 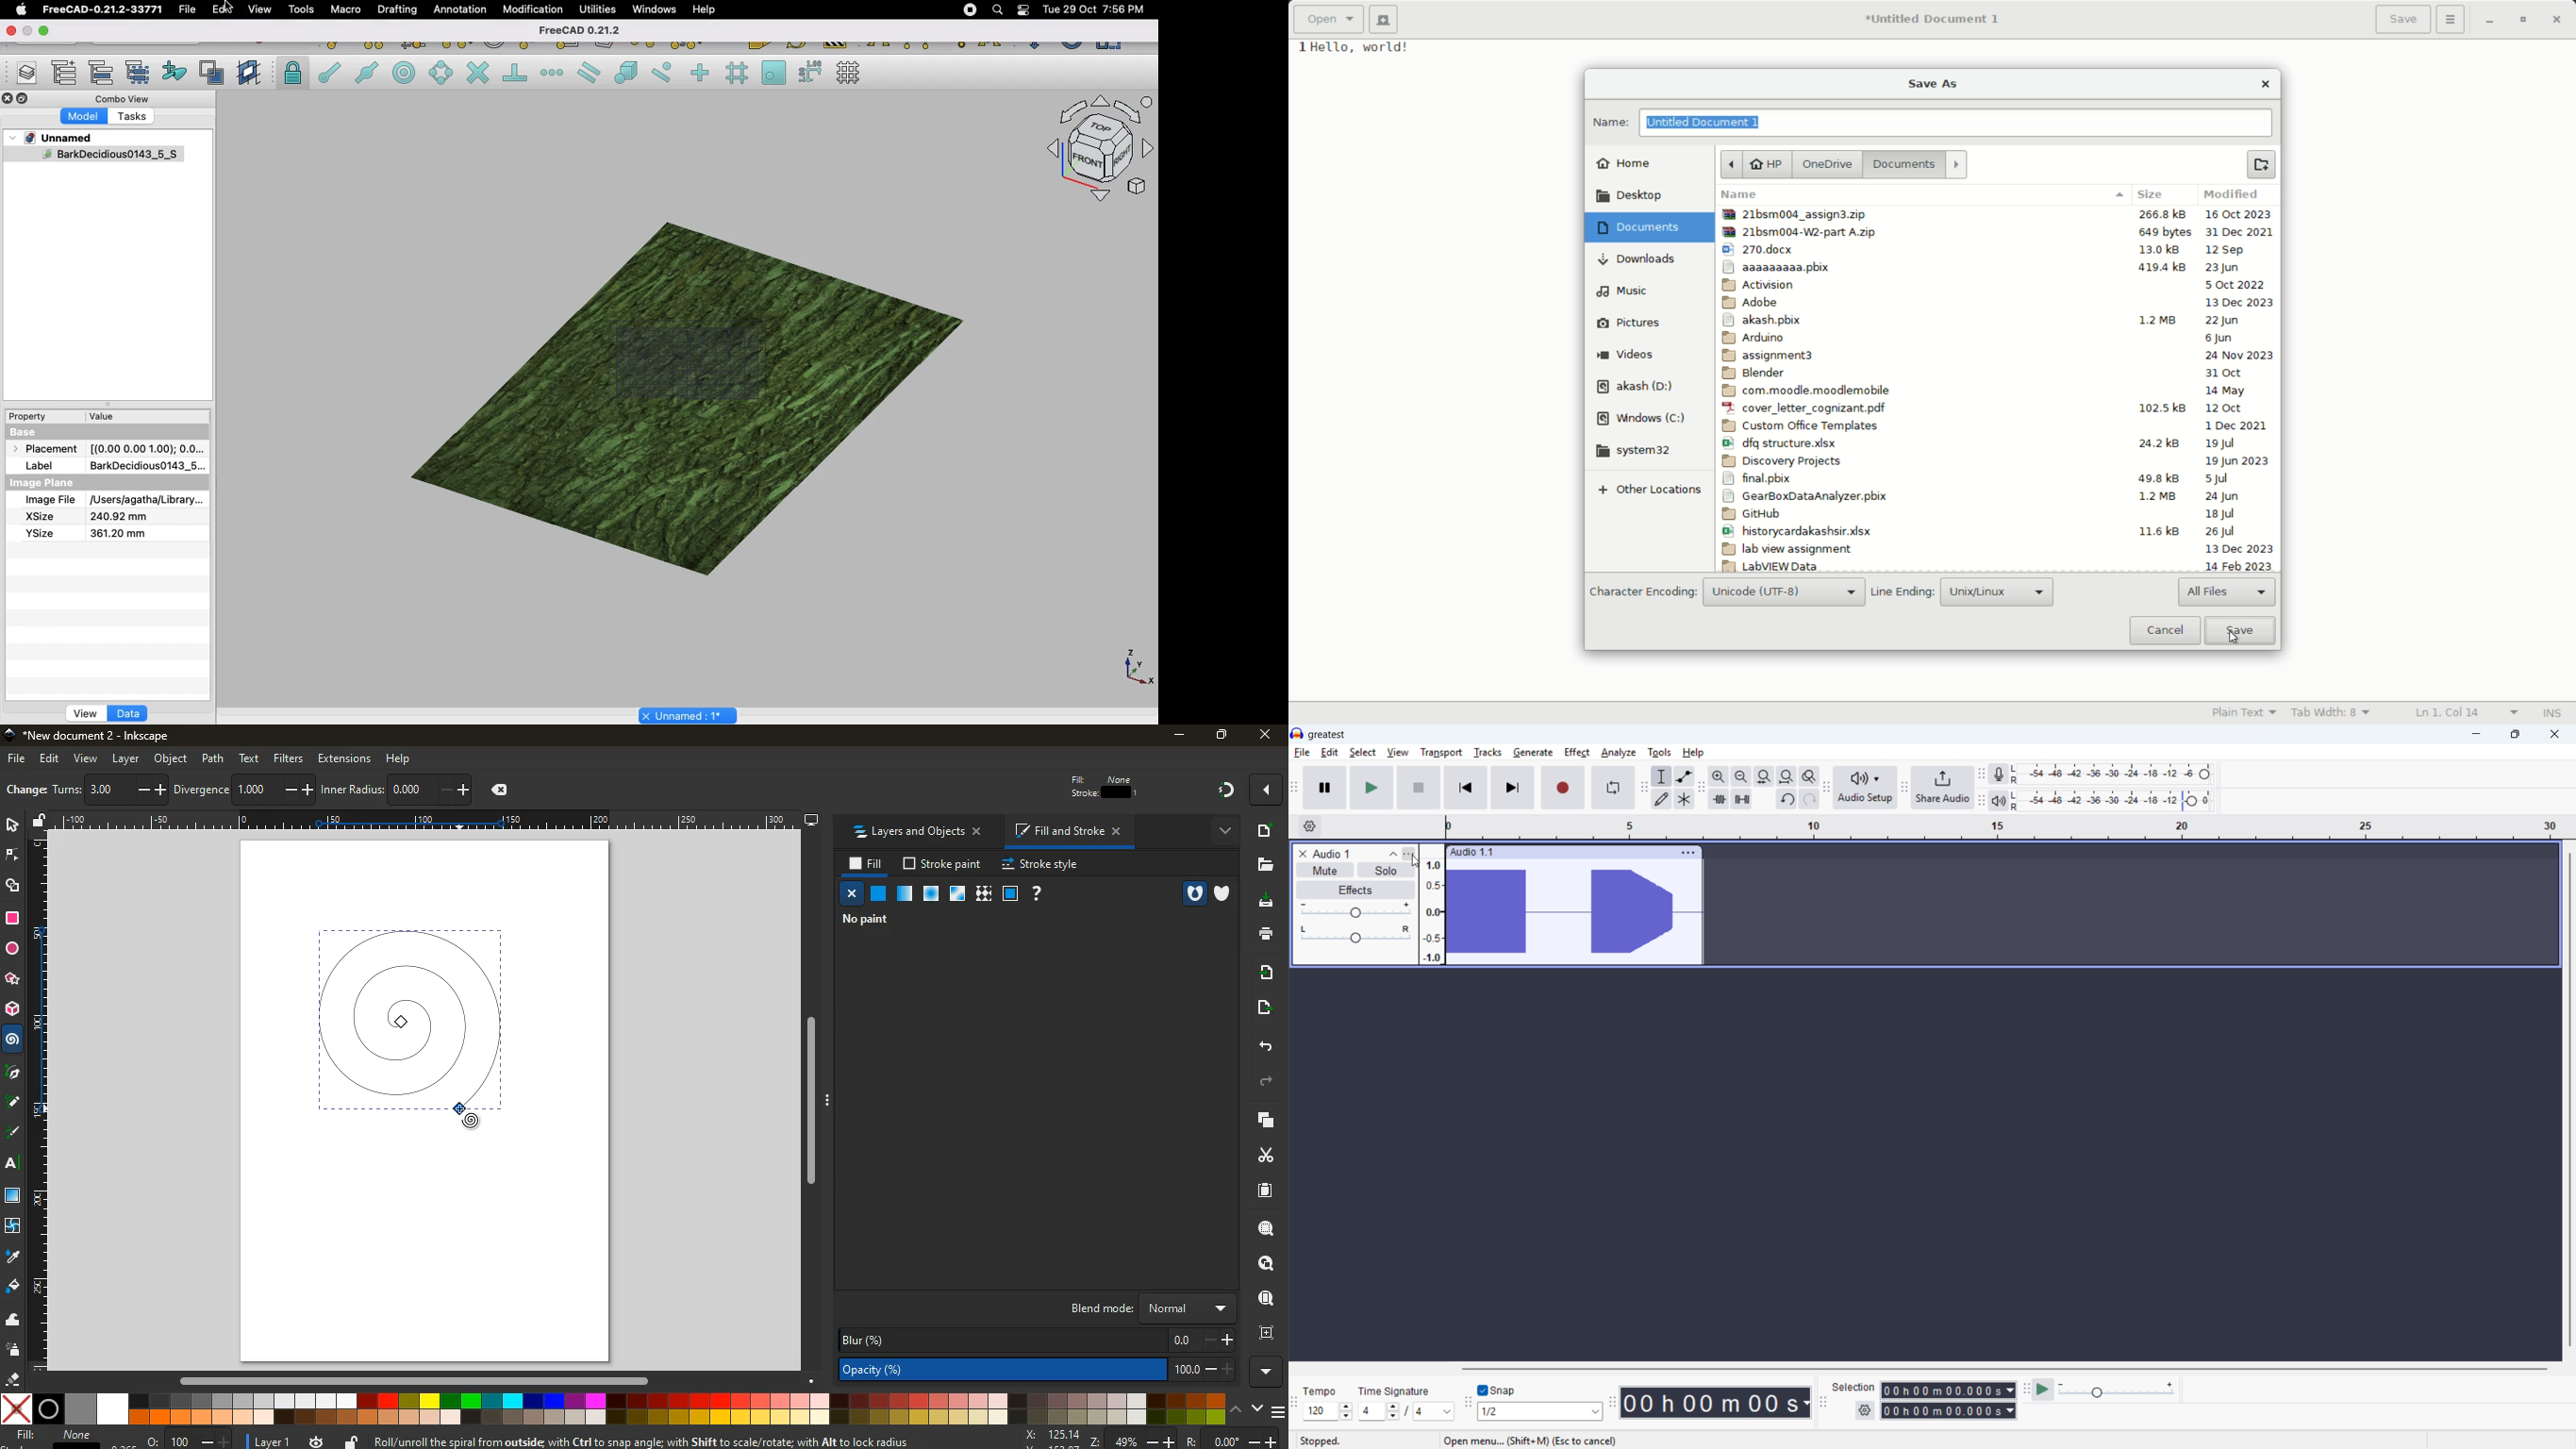 What do you see at coordinates (629, 74) in the screenshot?
I see `Snap special ` at bounding box center [629, 74].